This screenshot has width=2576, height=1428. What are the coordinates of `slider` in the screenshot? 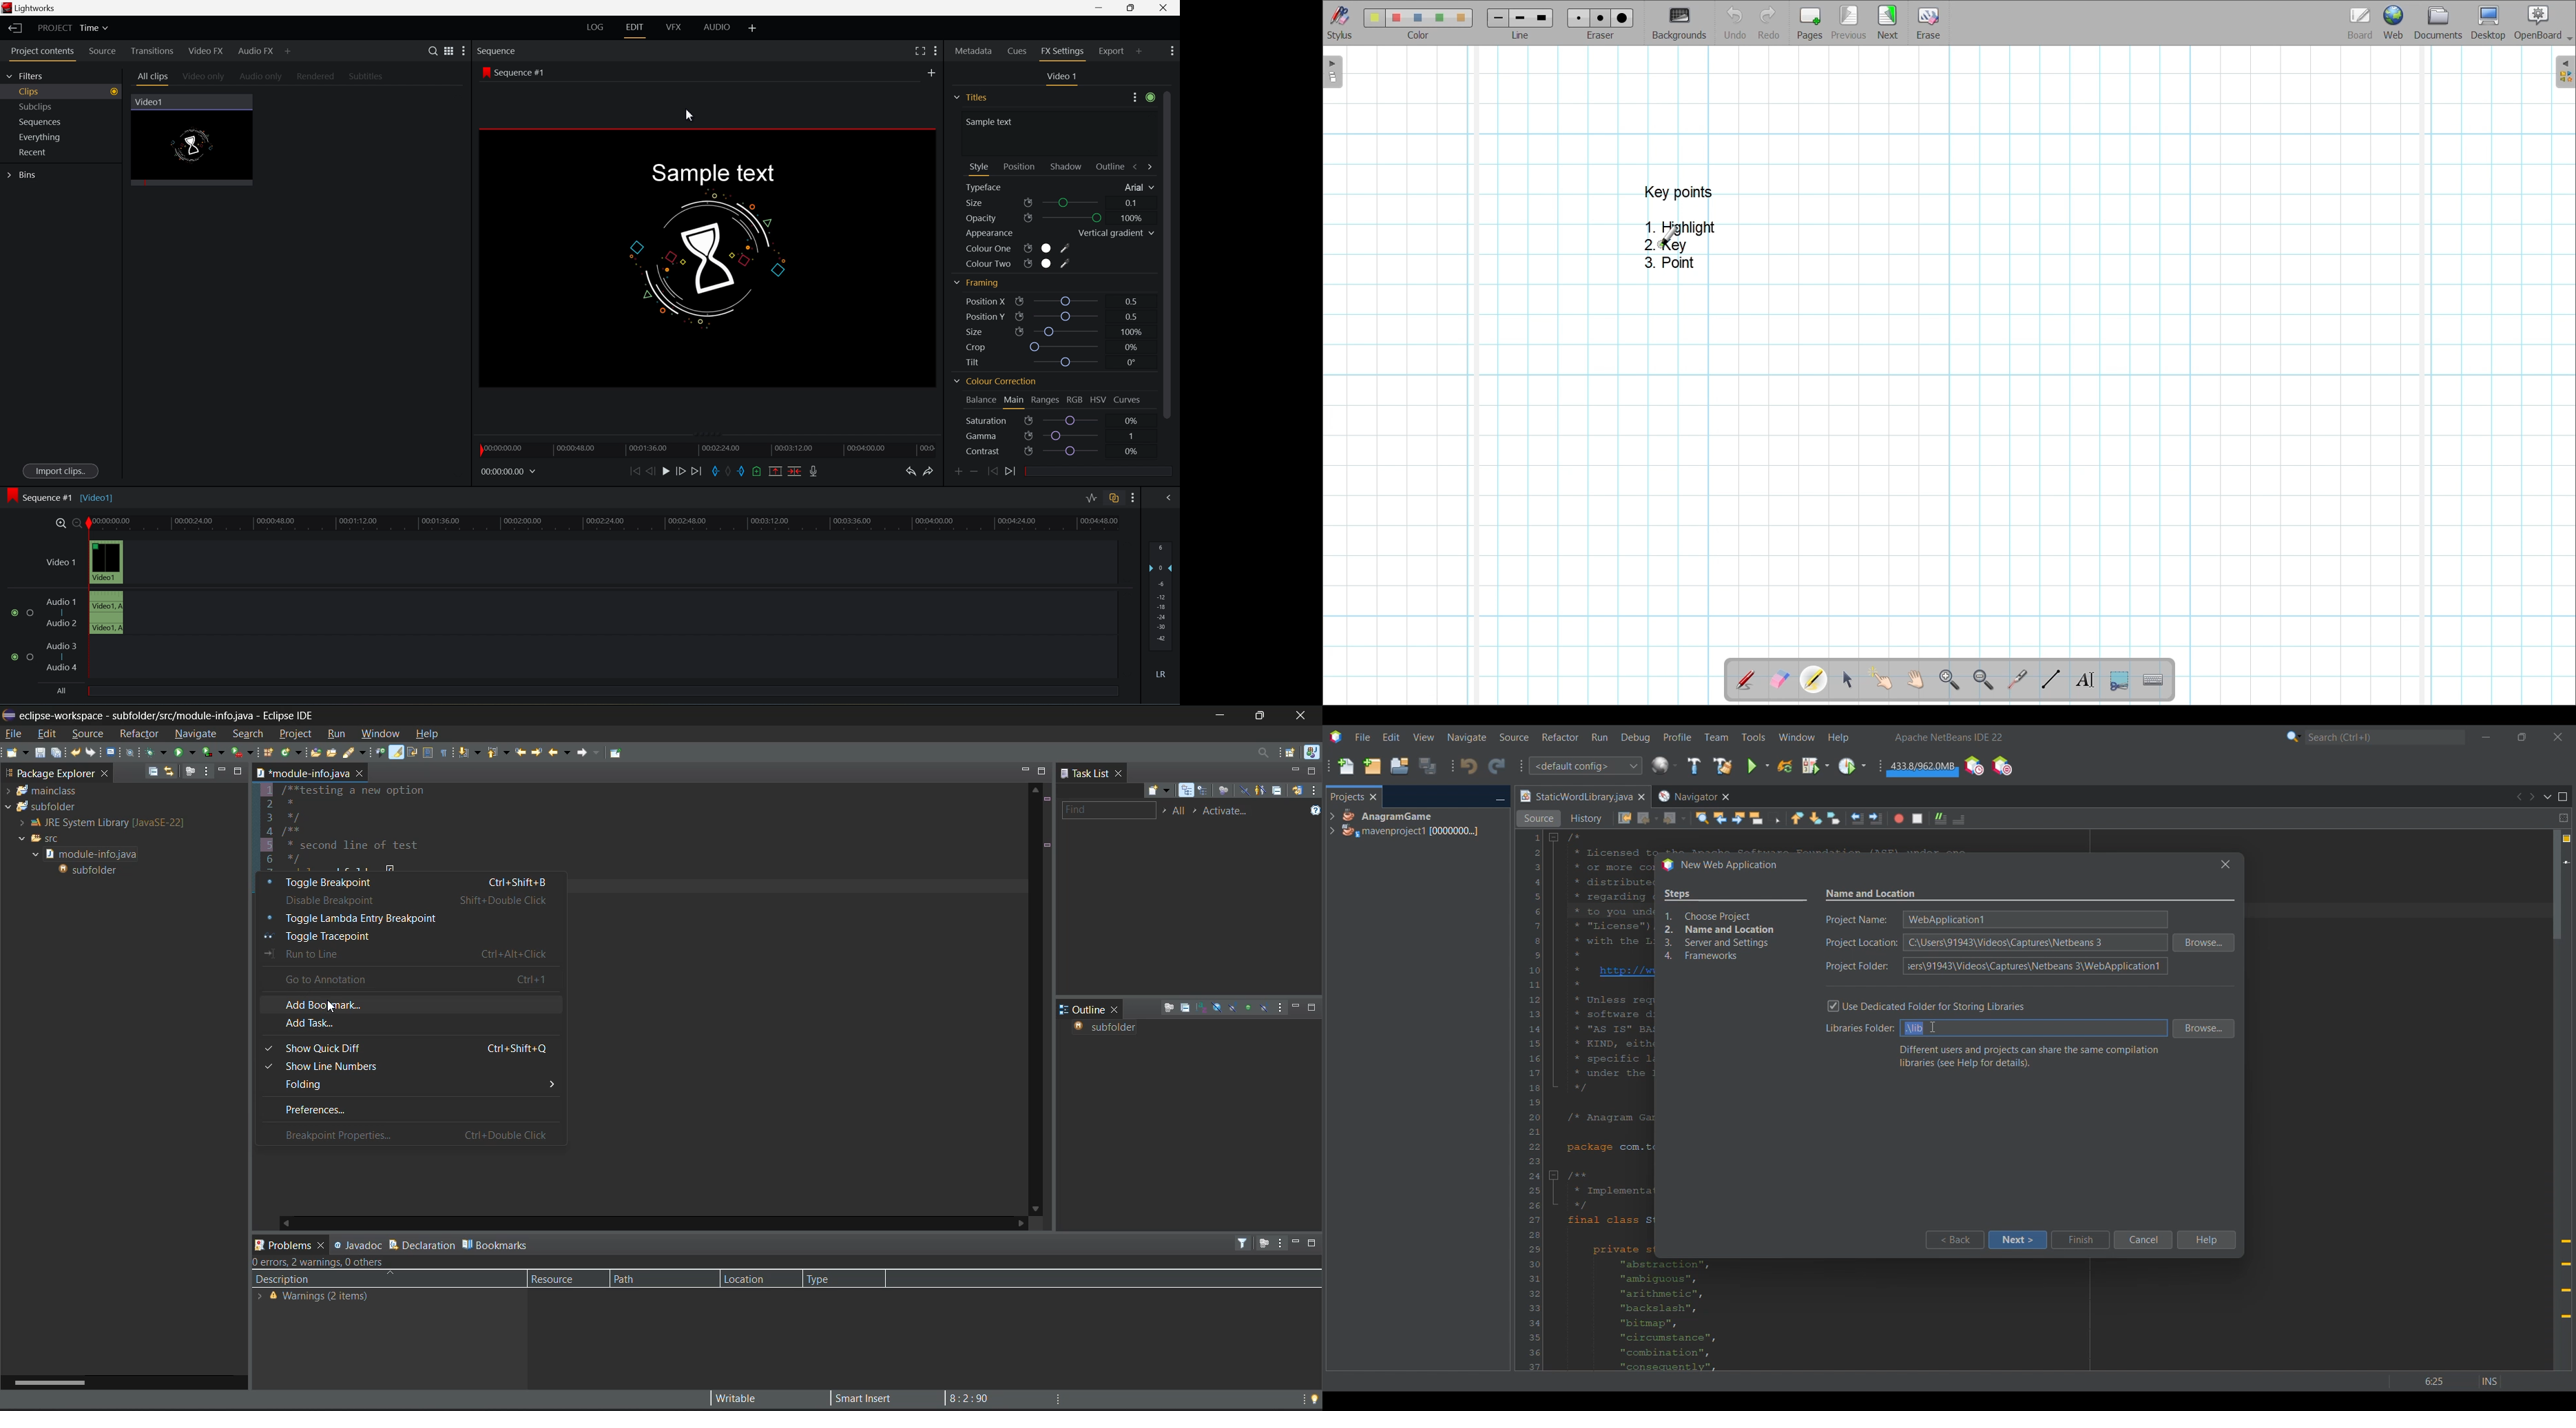 It's located at (1069, 362).